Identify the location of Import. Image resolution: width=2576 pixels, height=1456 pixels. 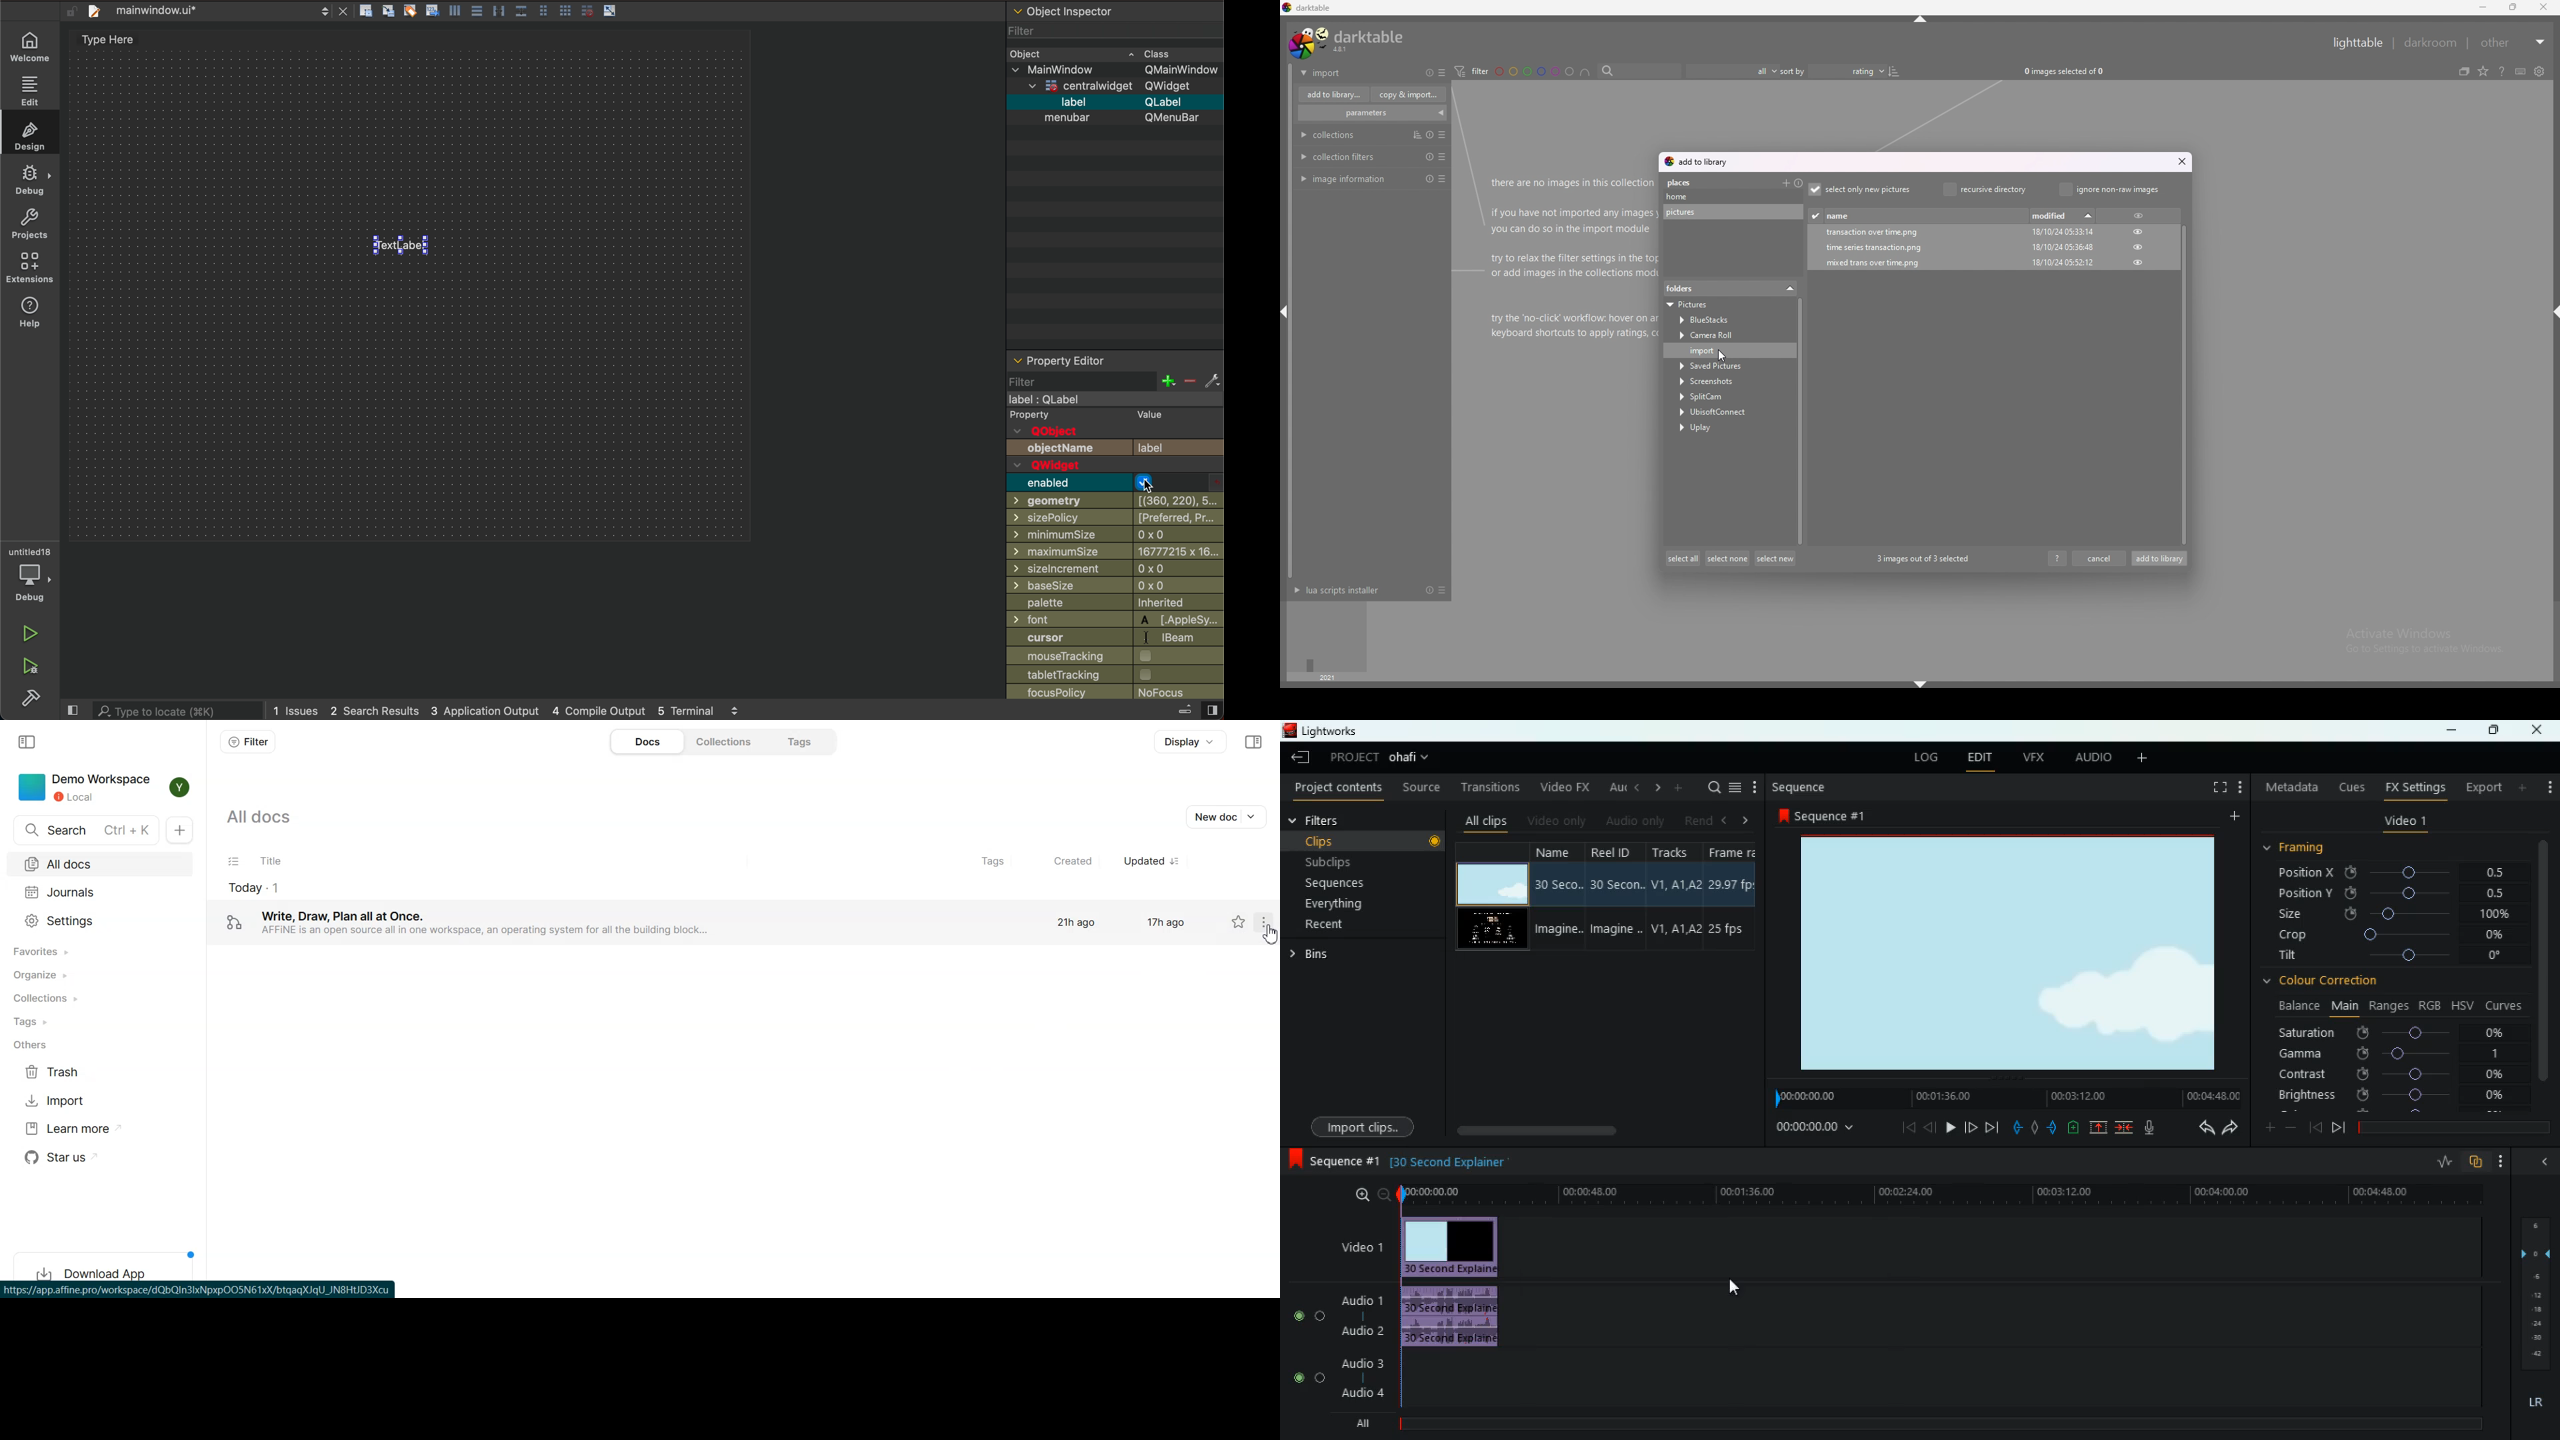
(101, 1102).